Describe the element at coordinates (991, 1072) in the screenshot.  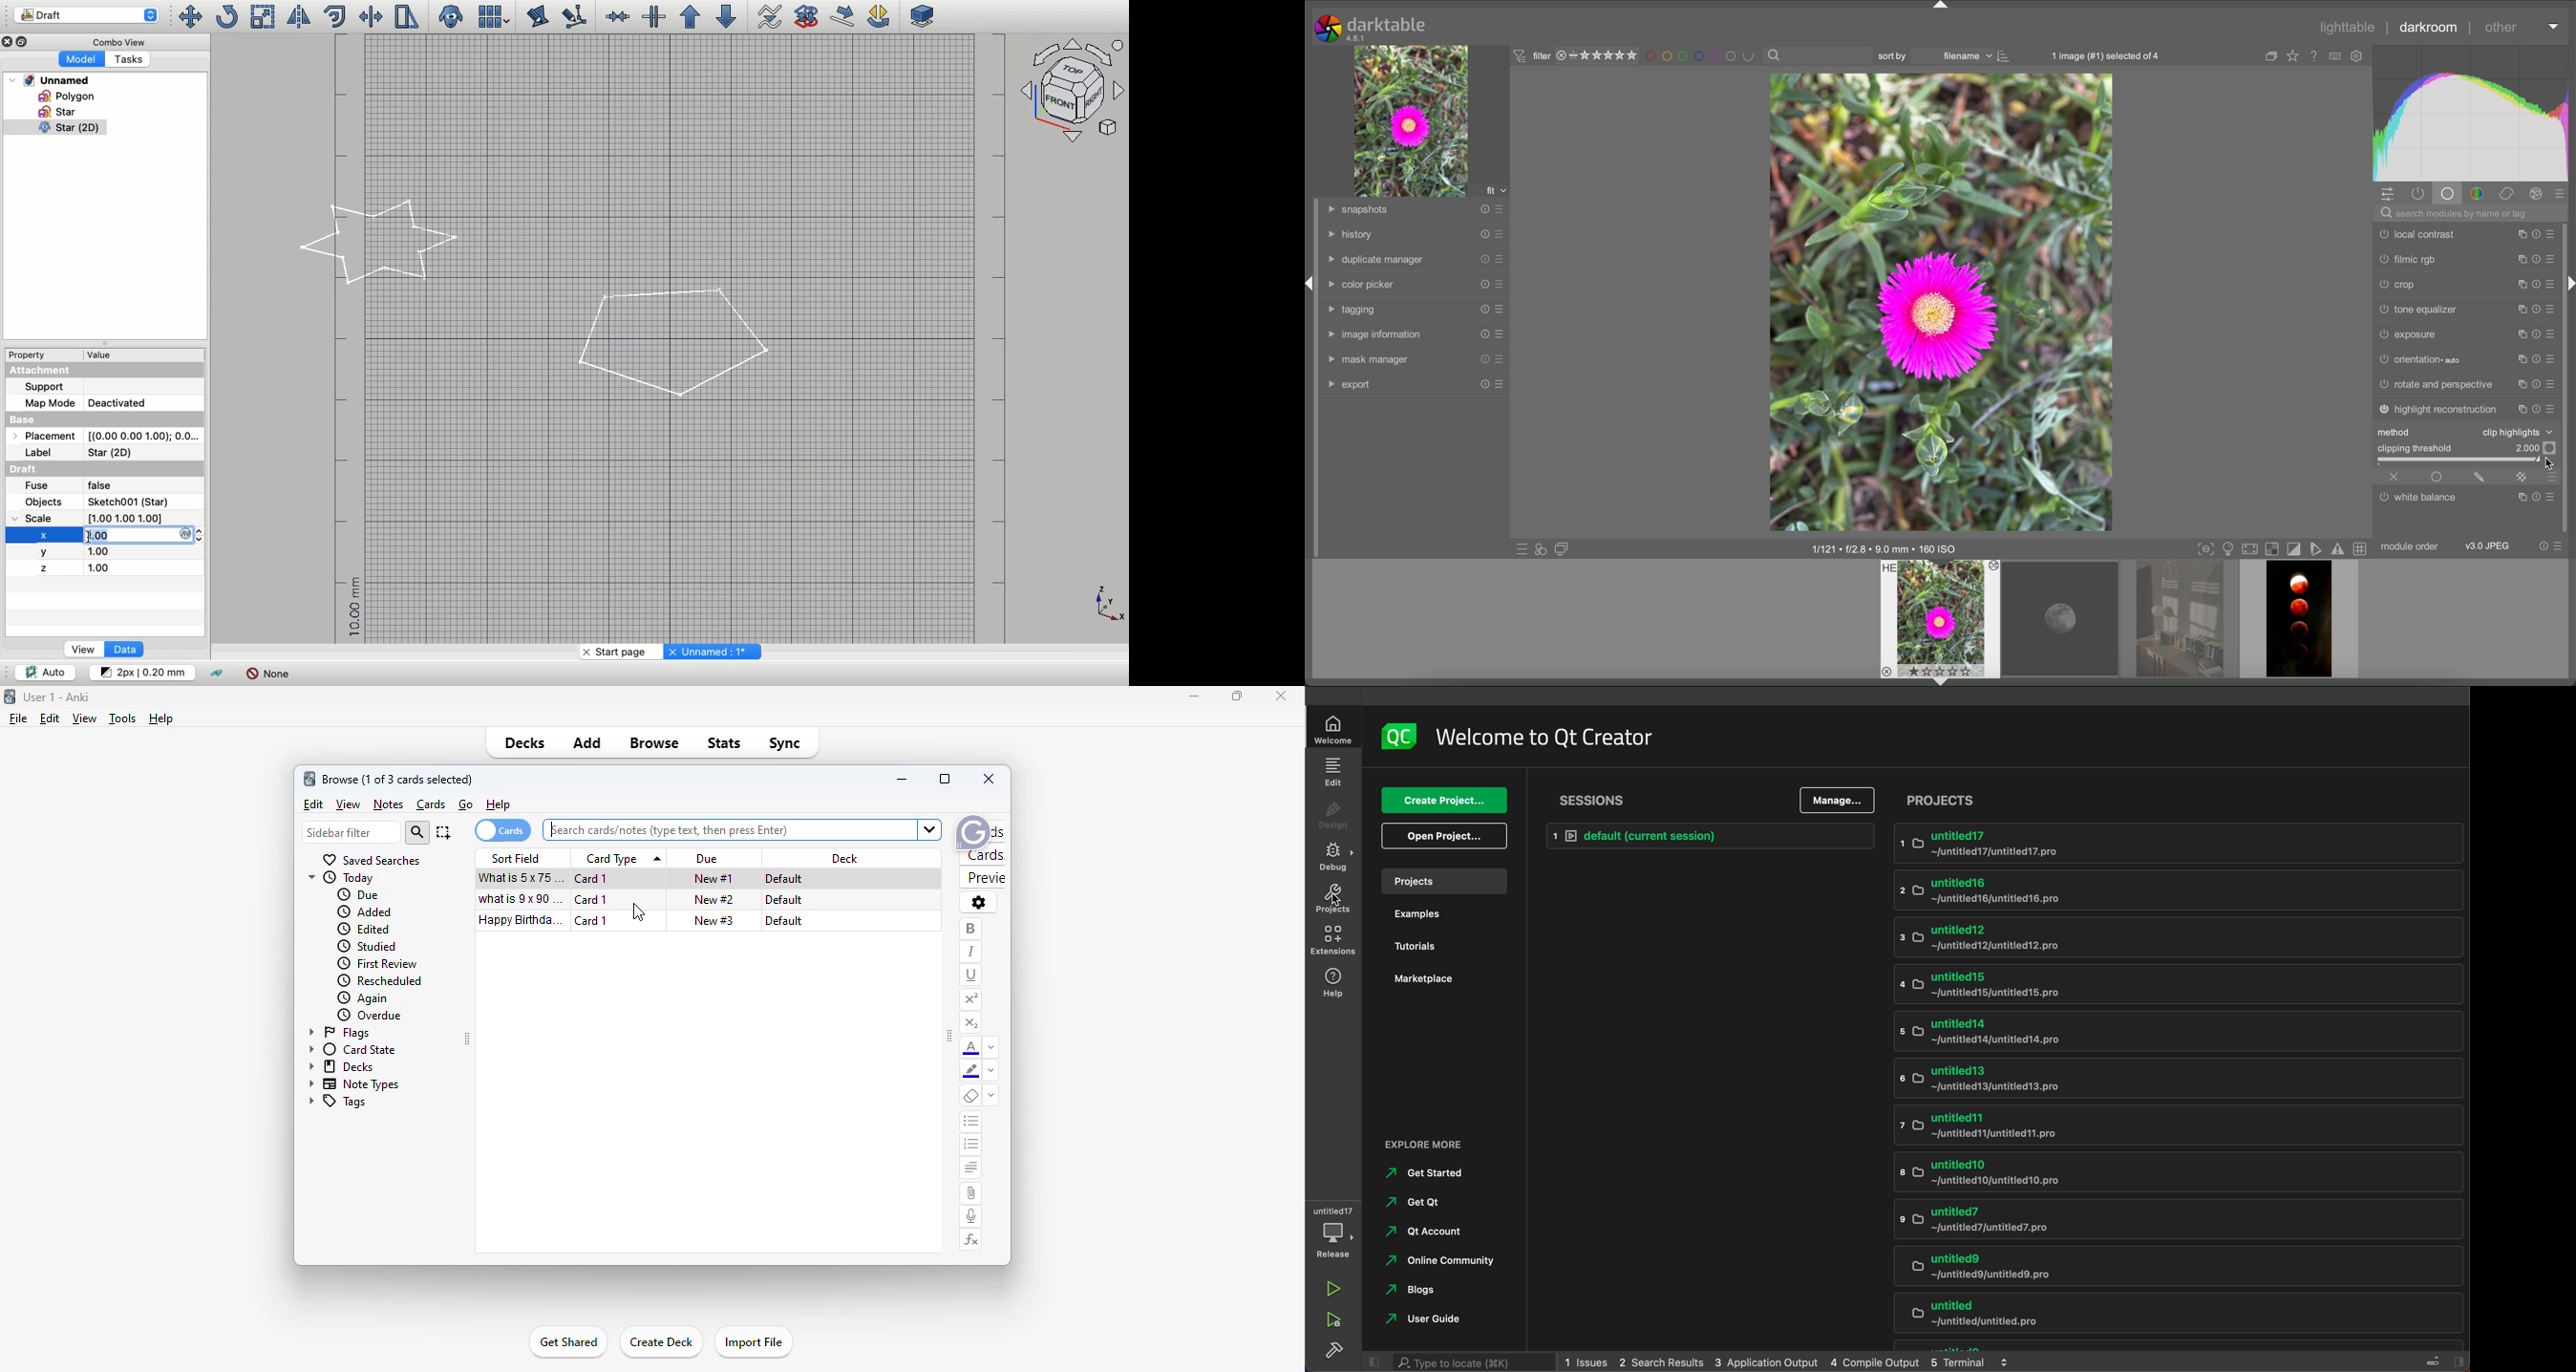
I see `remove color` at that location.